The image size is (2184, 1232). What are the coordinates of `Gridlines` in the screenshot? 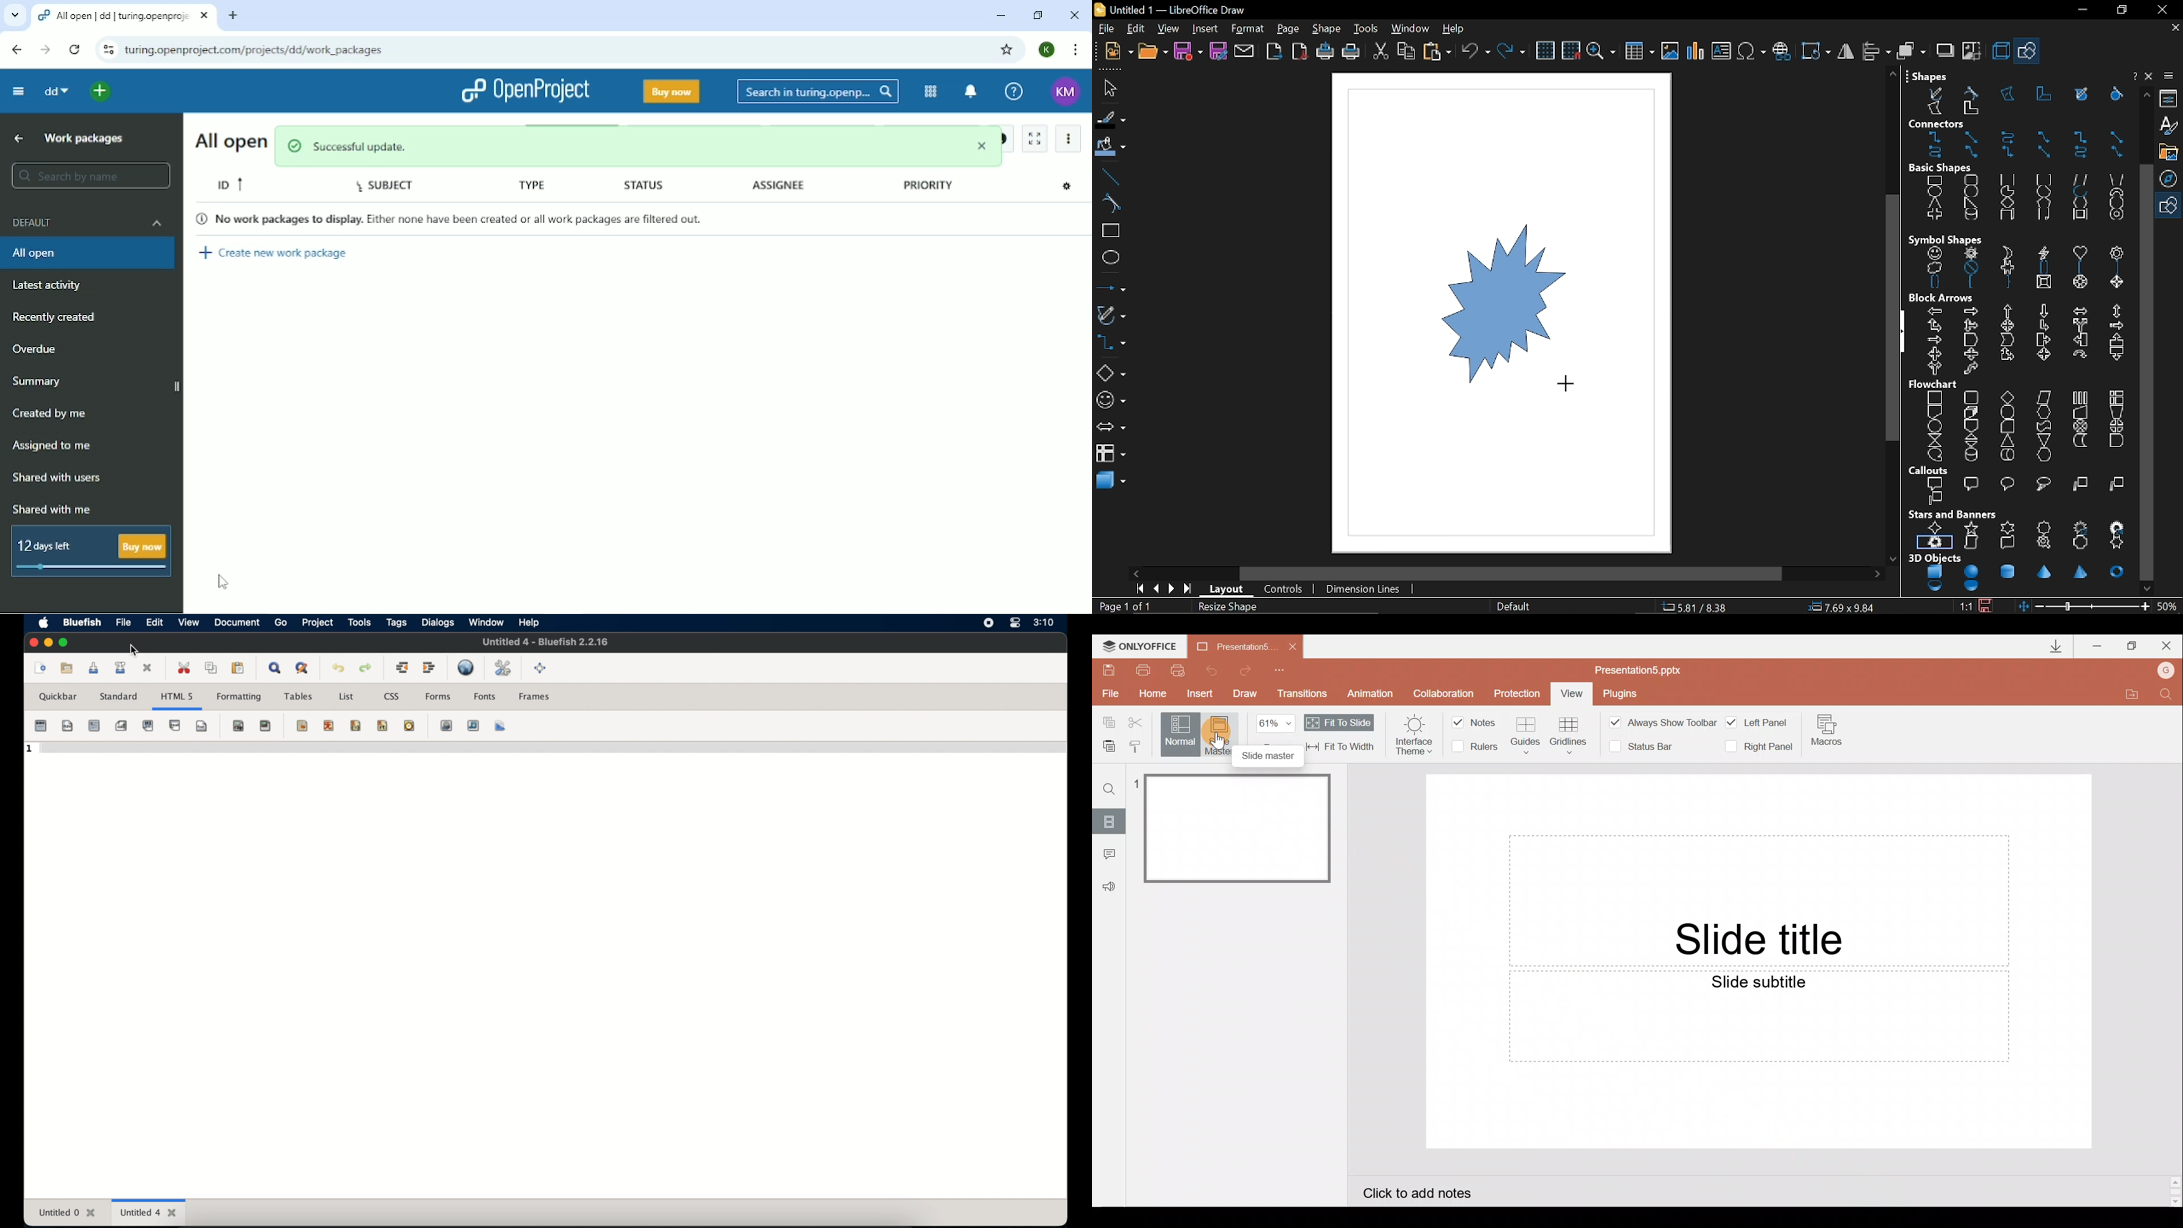 It's located at (1570, 735).